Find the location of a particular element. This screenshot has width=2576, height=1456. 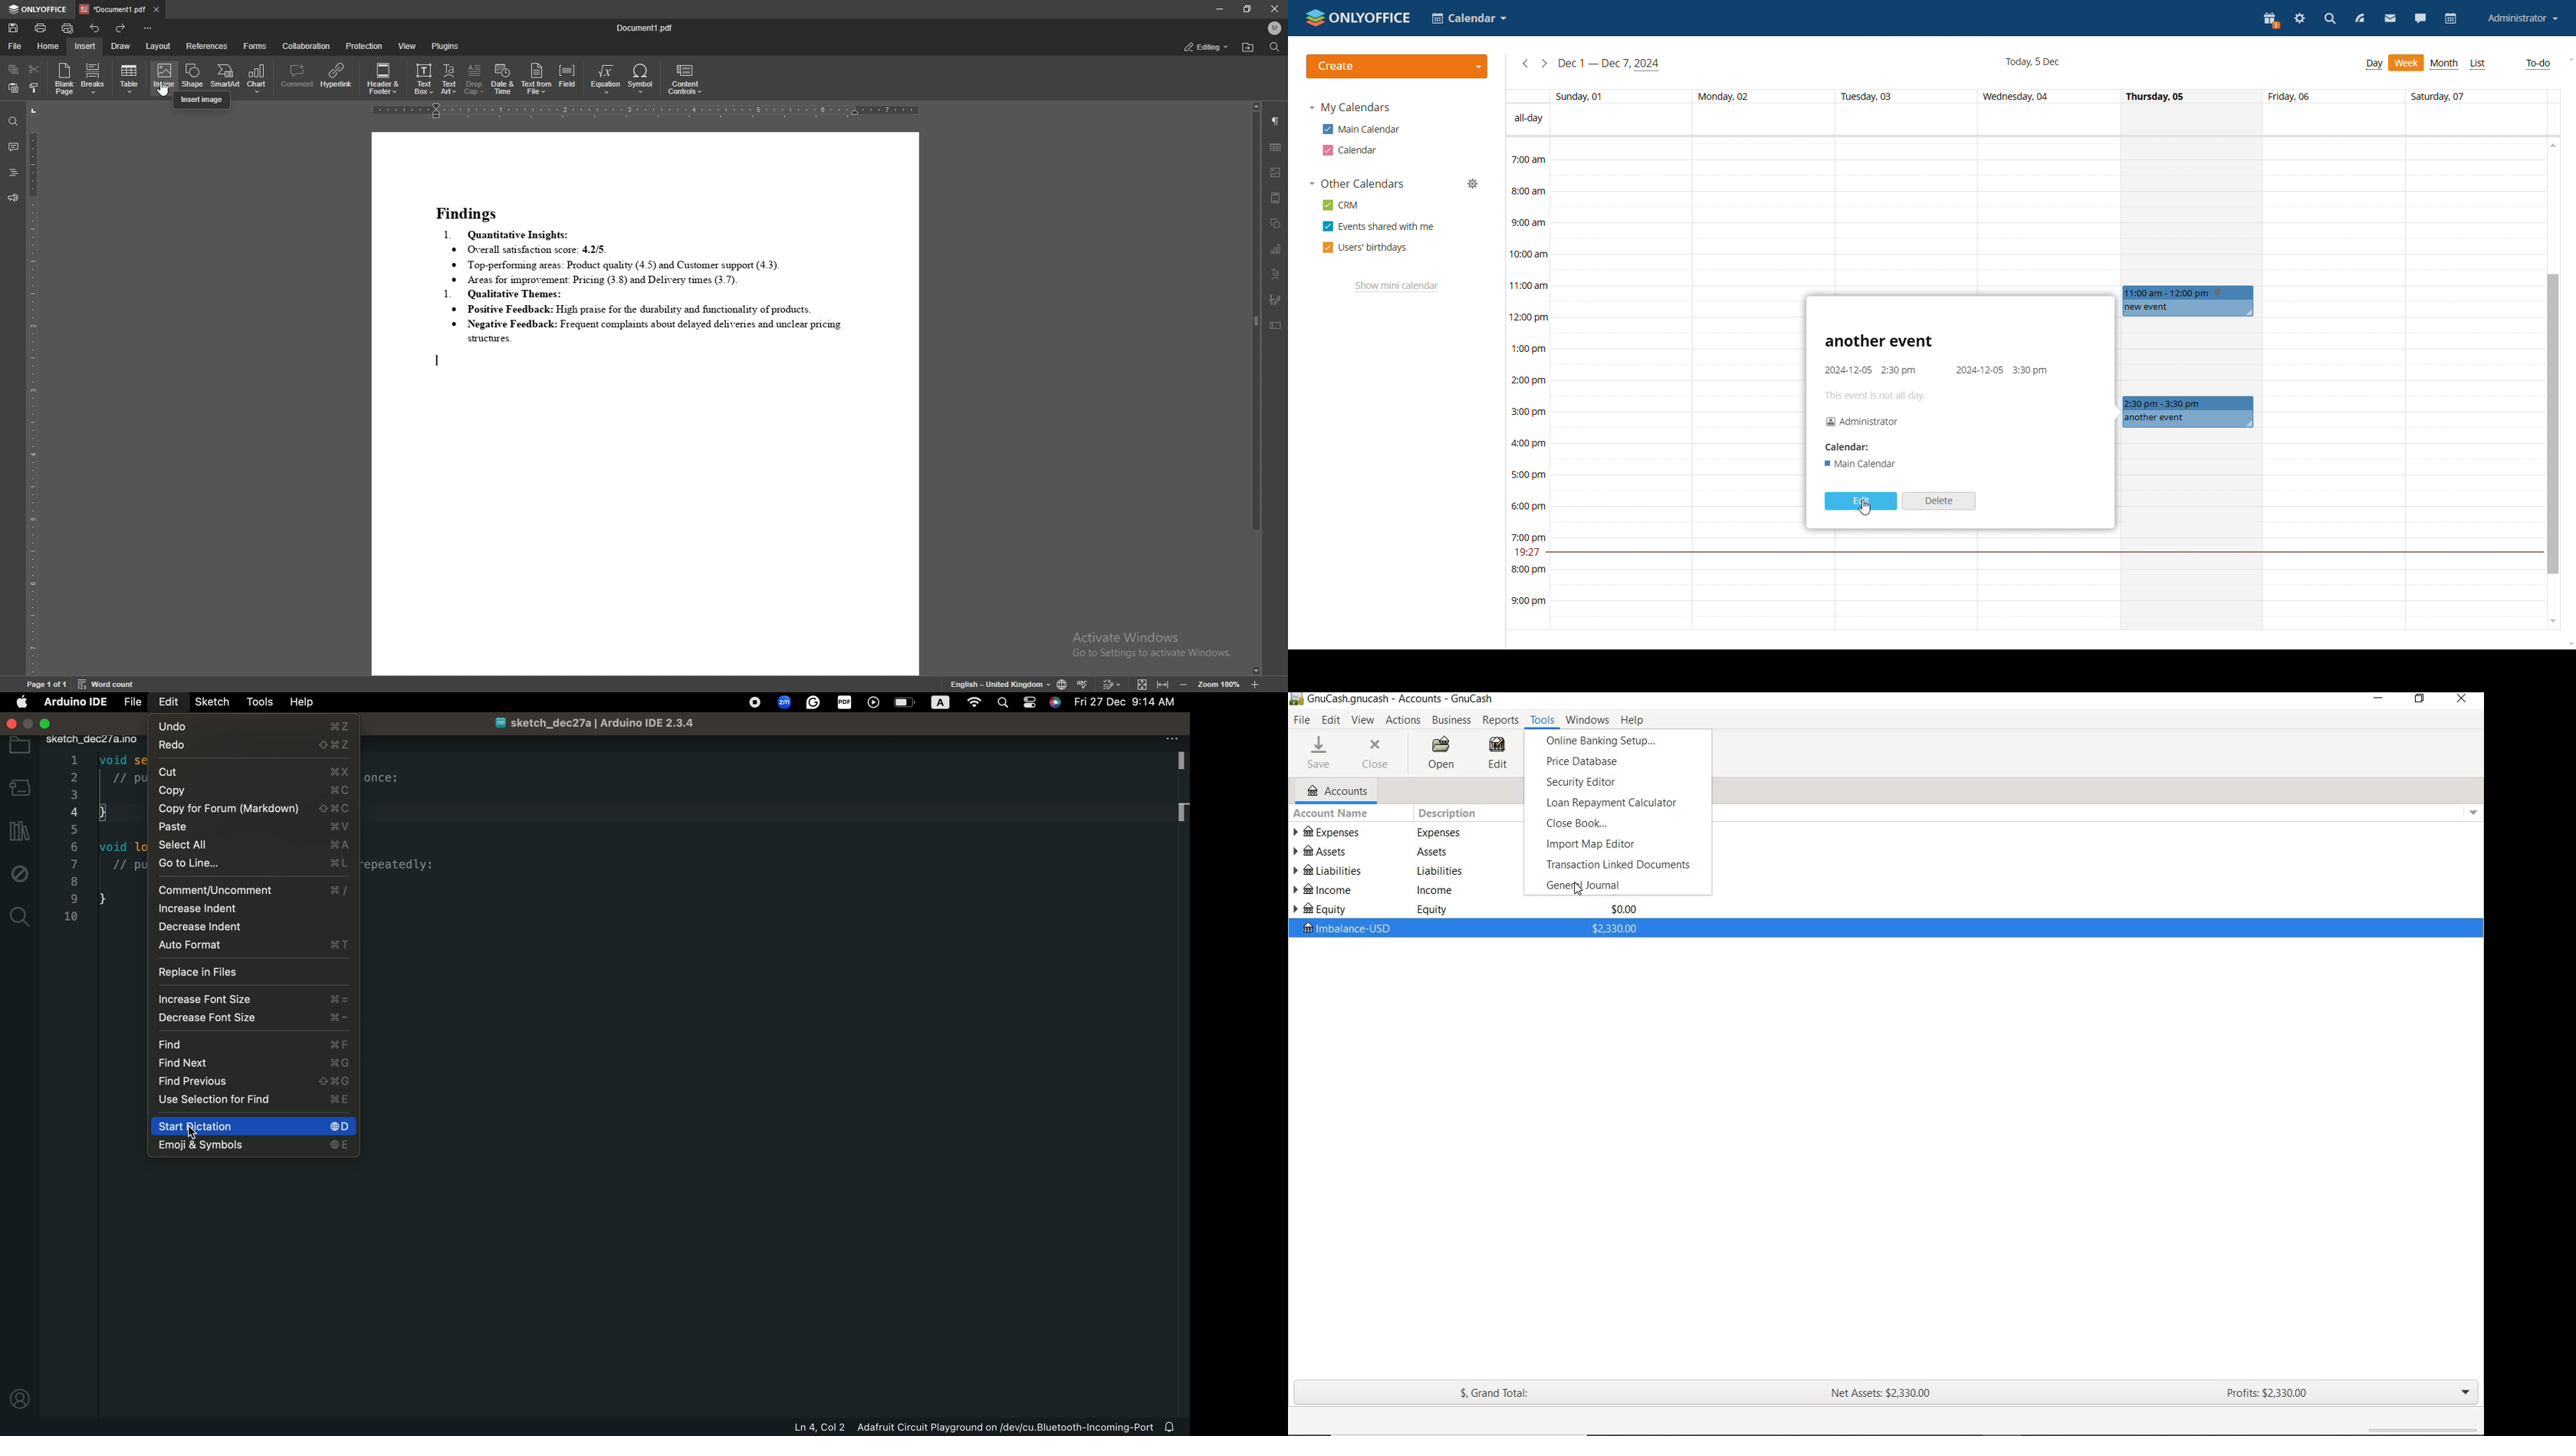

copy is located at coordinates (253, 790).